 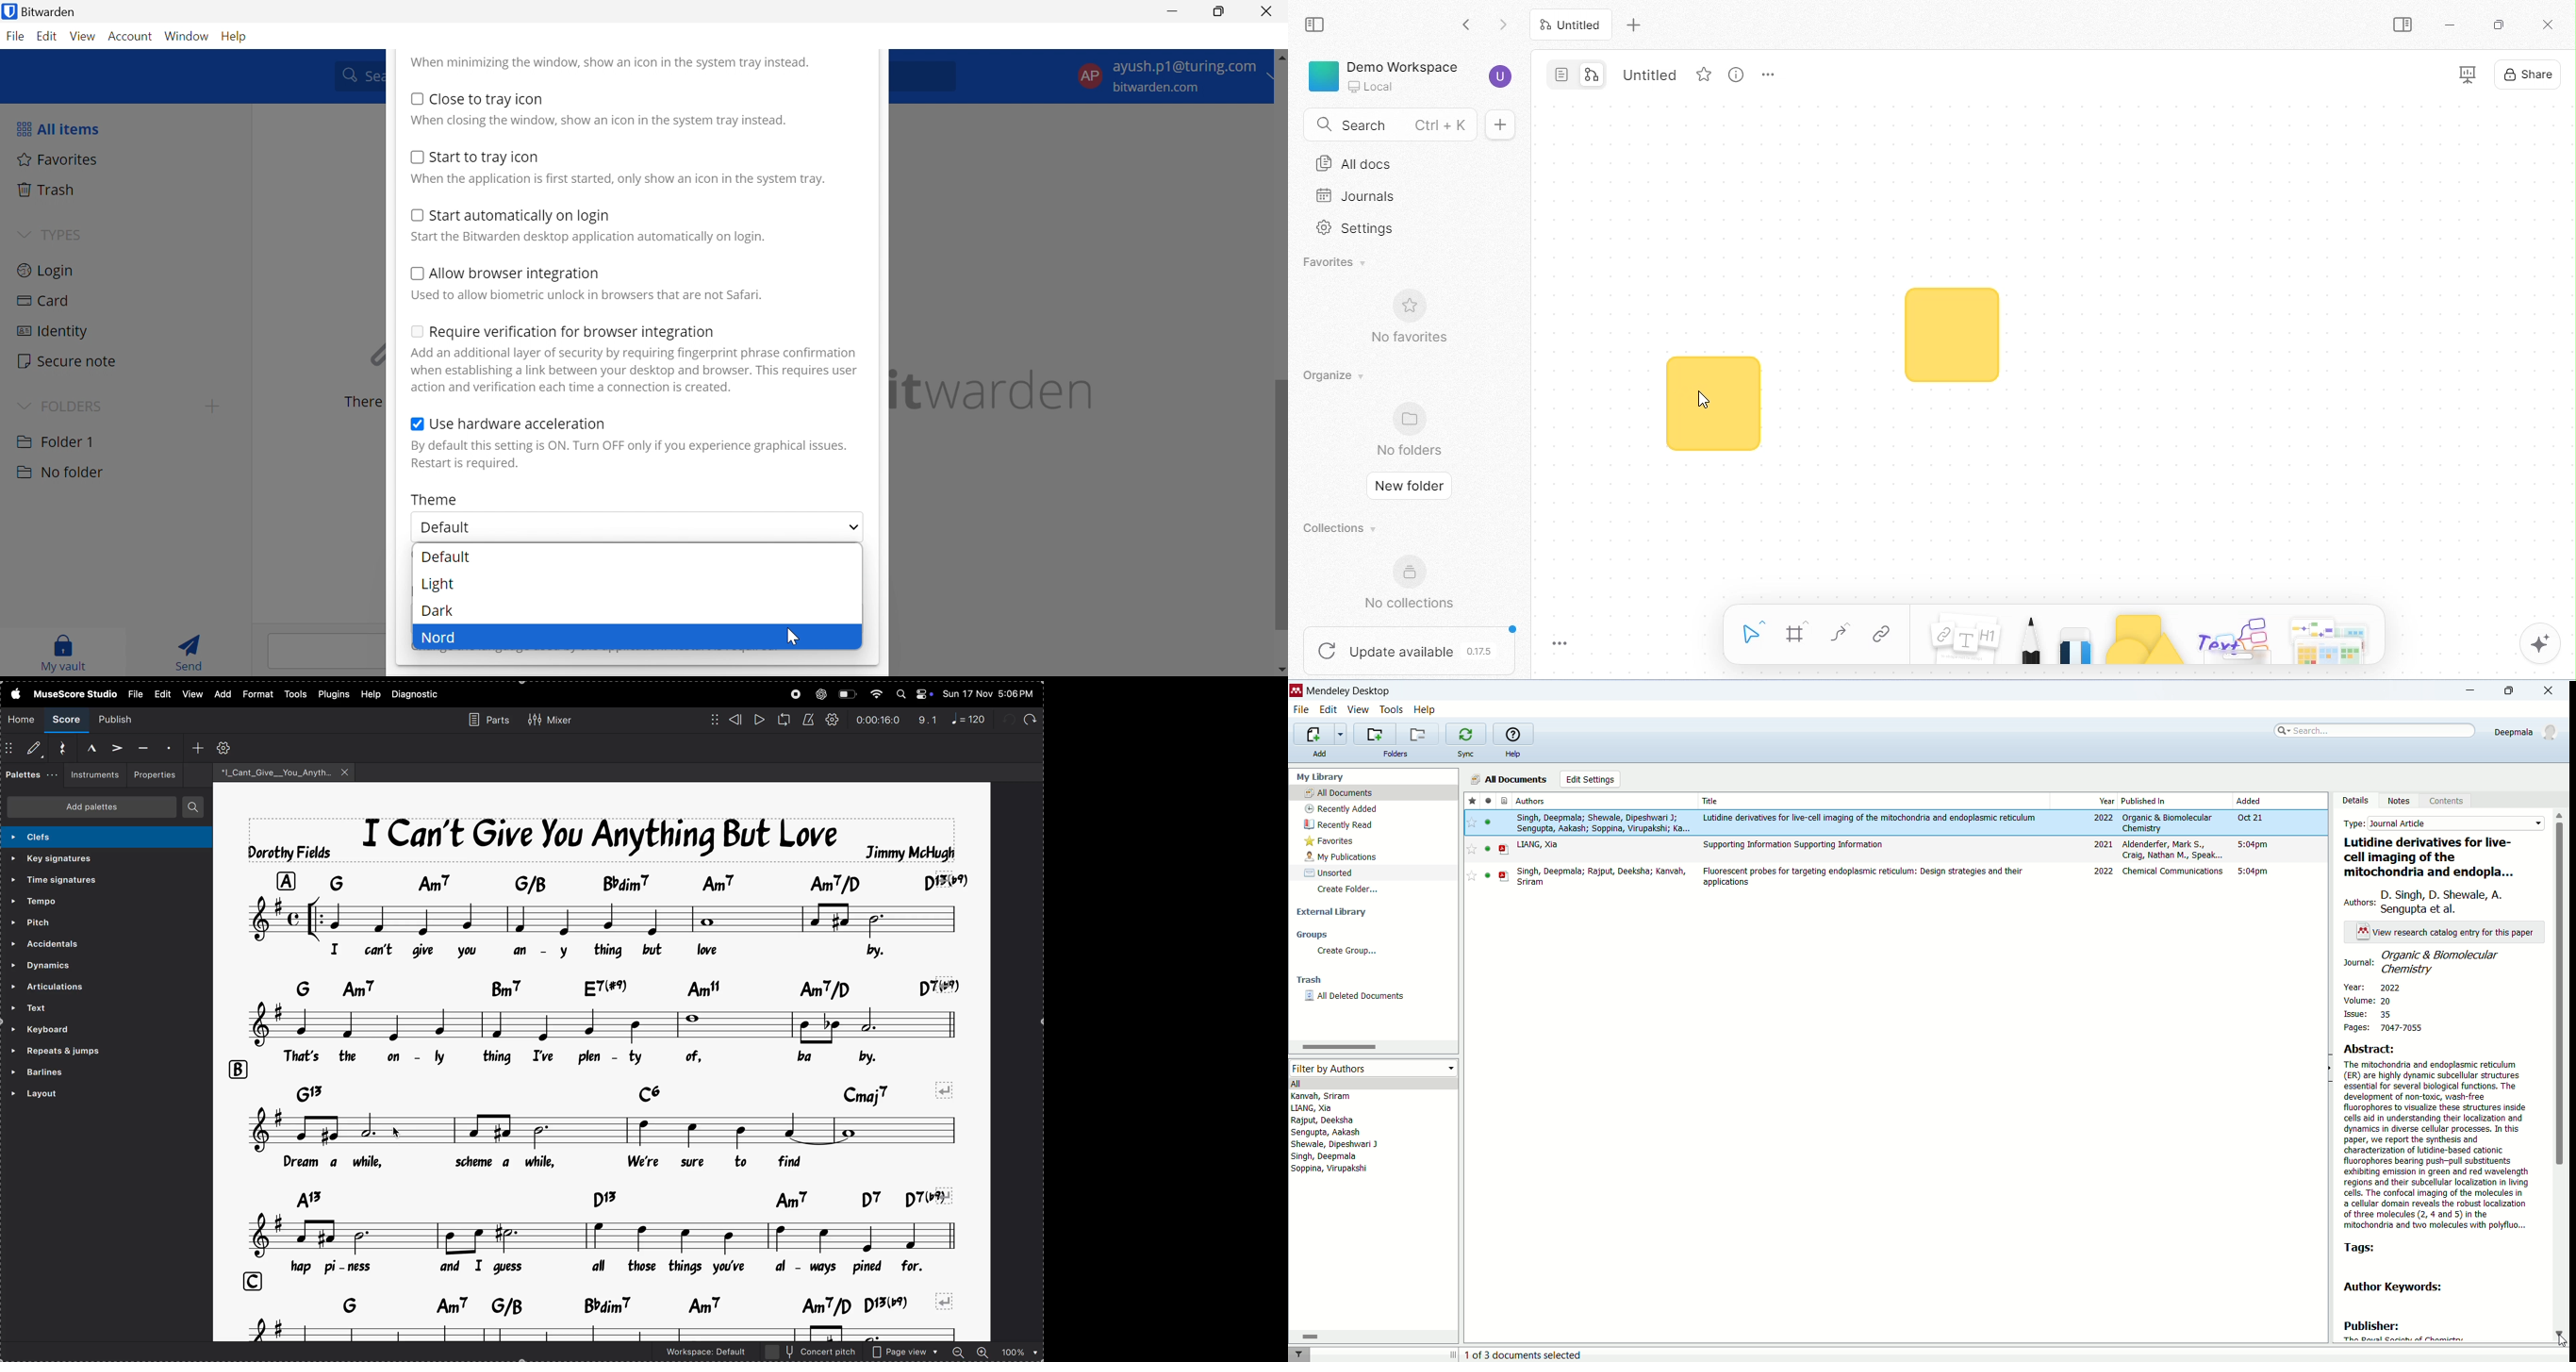 What do you see at coordinates (2532, 76) in the screenshot?
I see `share` at bounding box center [2532, 76].